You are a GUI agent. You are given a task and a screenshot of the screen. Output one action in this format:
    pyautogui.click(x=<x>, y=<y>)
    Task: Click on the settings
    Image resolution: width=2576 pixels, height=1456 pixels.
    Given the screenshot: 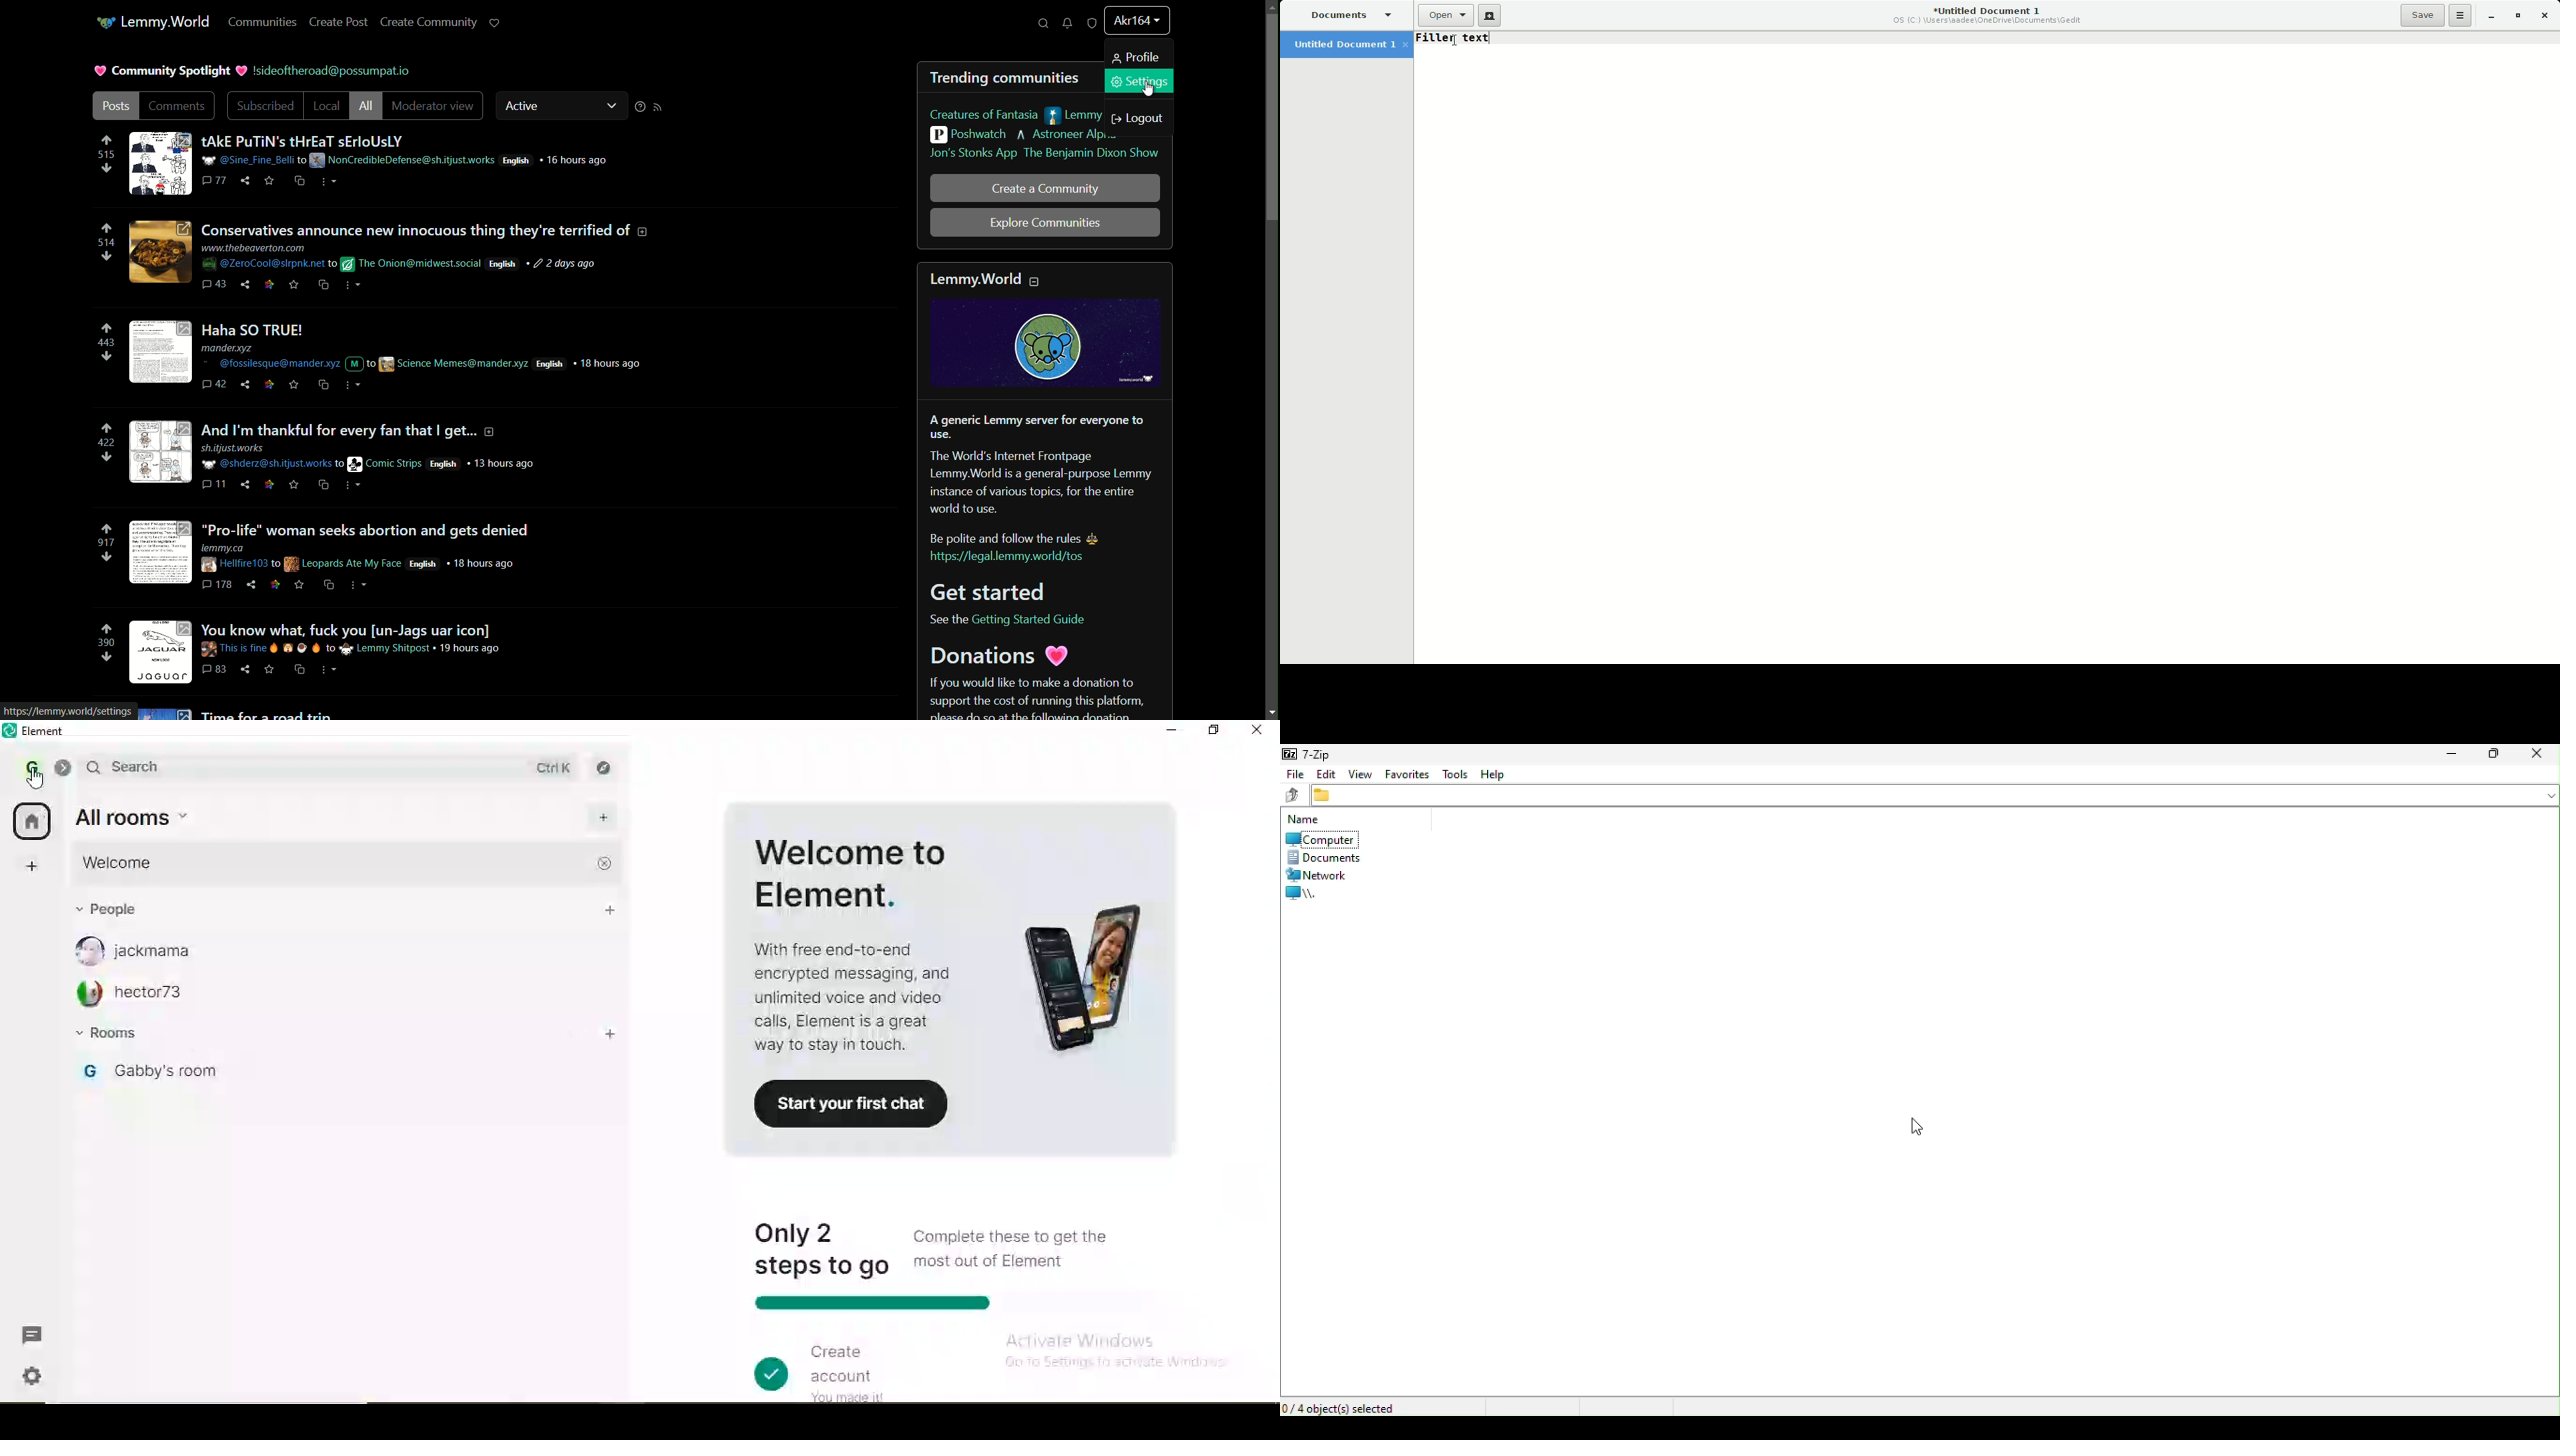 What is the action you would take?
    pyautogui.click(x=35, y=1380)
    